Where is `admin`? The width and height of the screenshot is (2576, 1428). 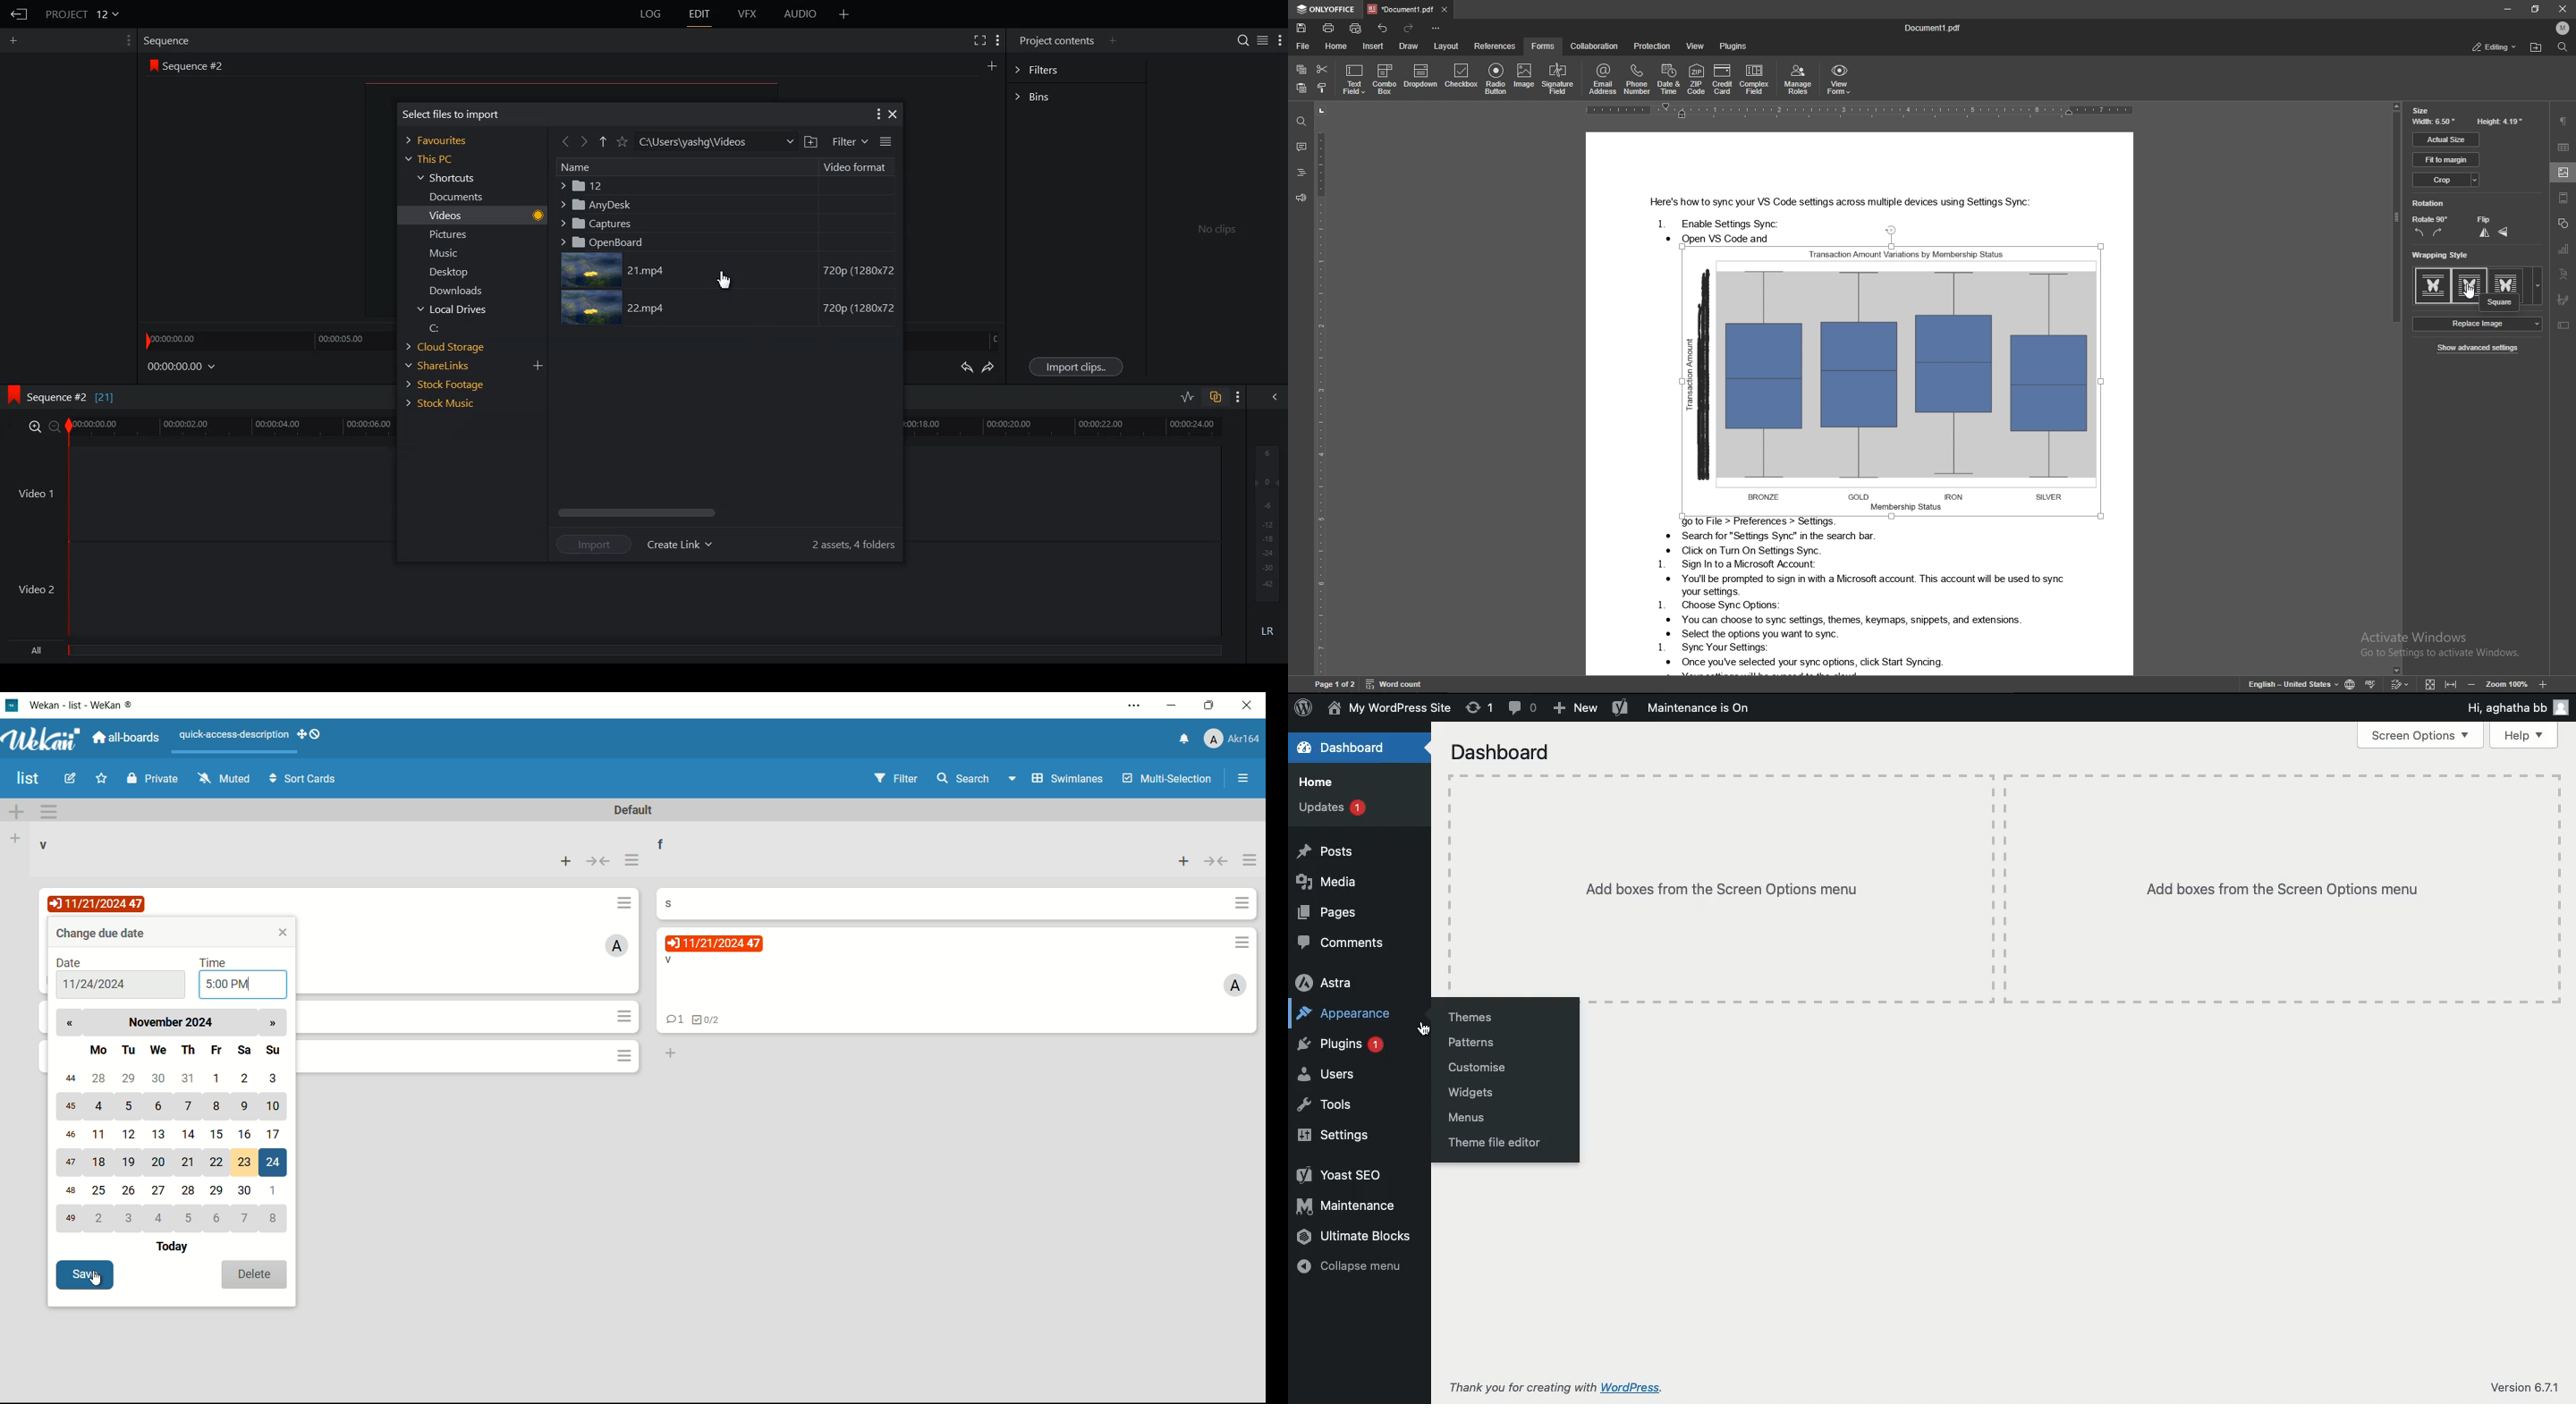
admin is located at coordinates (1235, 986).